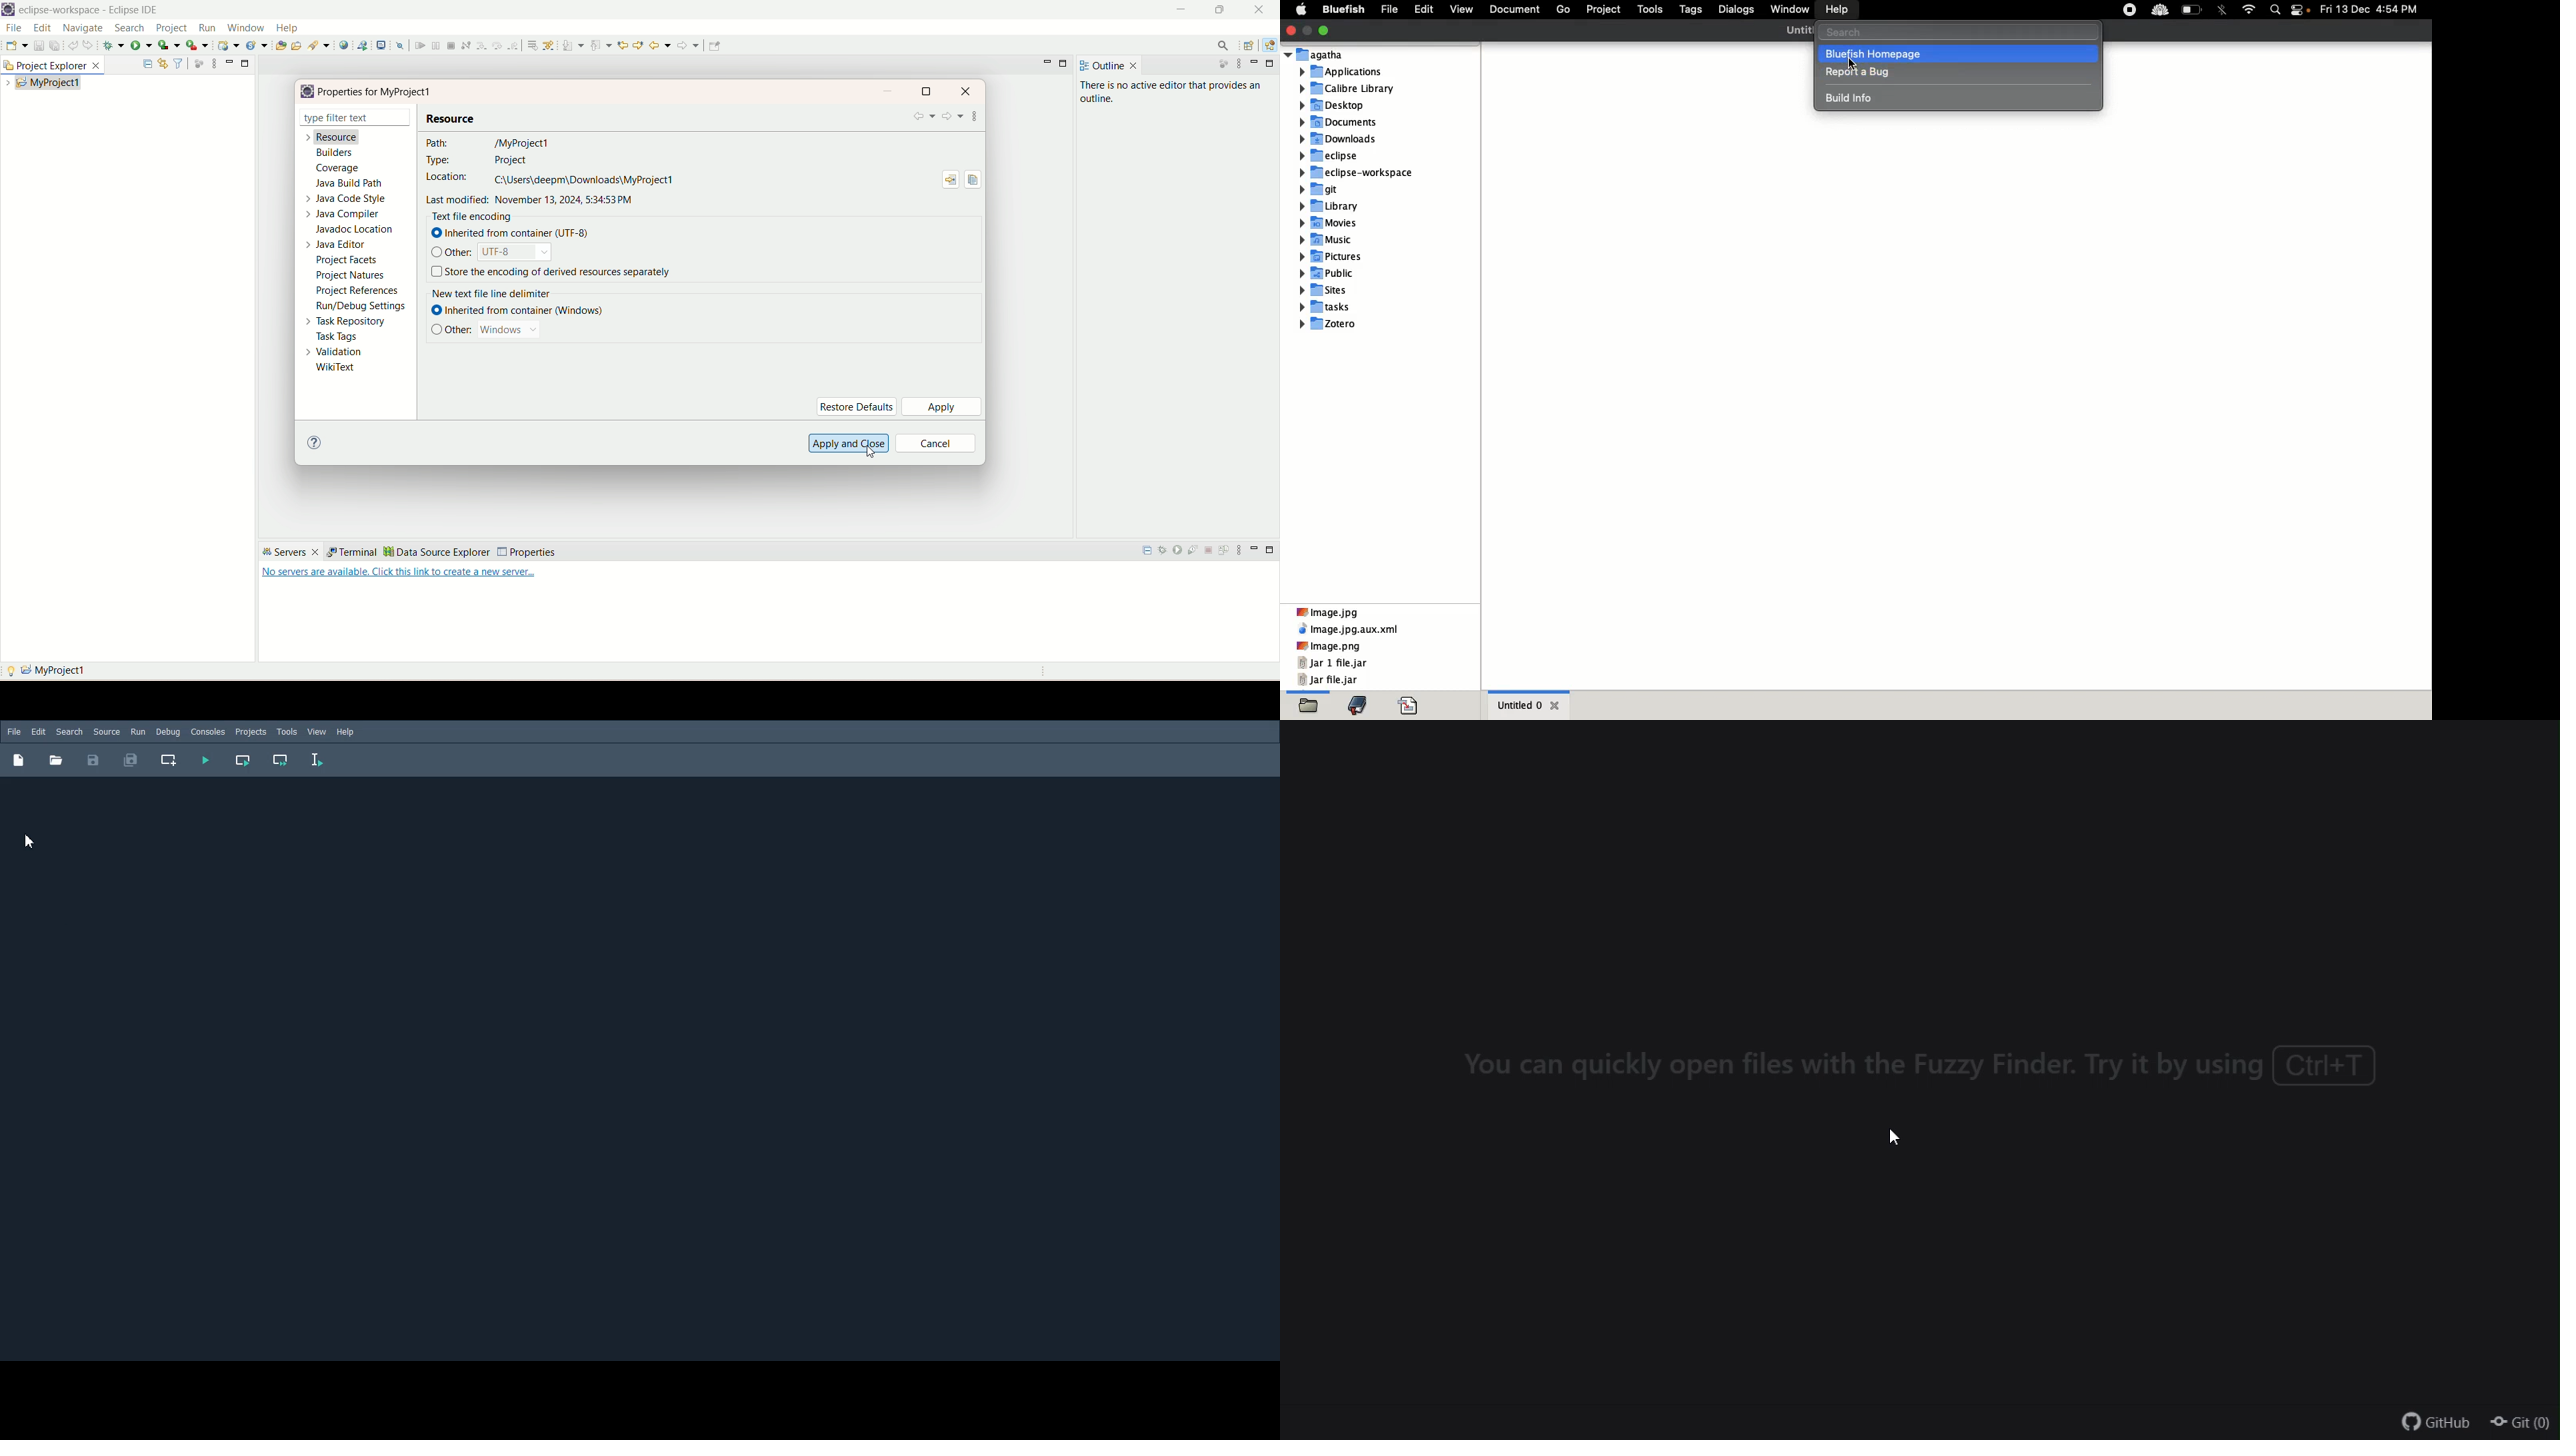  What do you see at coordinates (1517, 705) in the screenshot?
I see `Untitled` at bounding box center [1517, 705].